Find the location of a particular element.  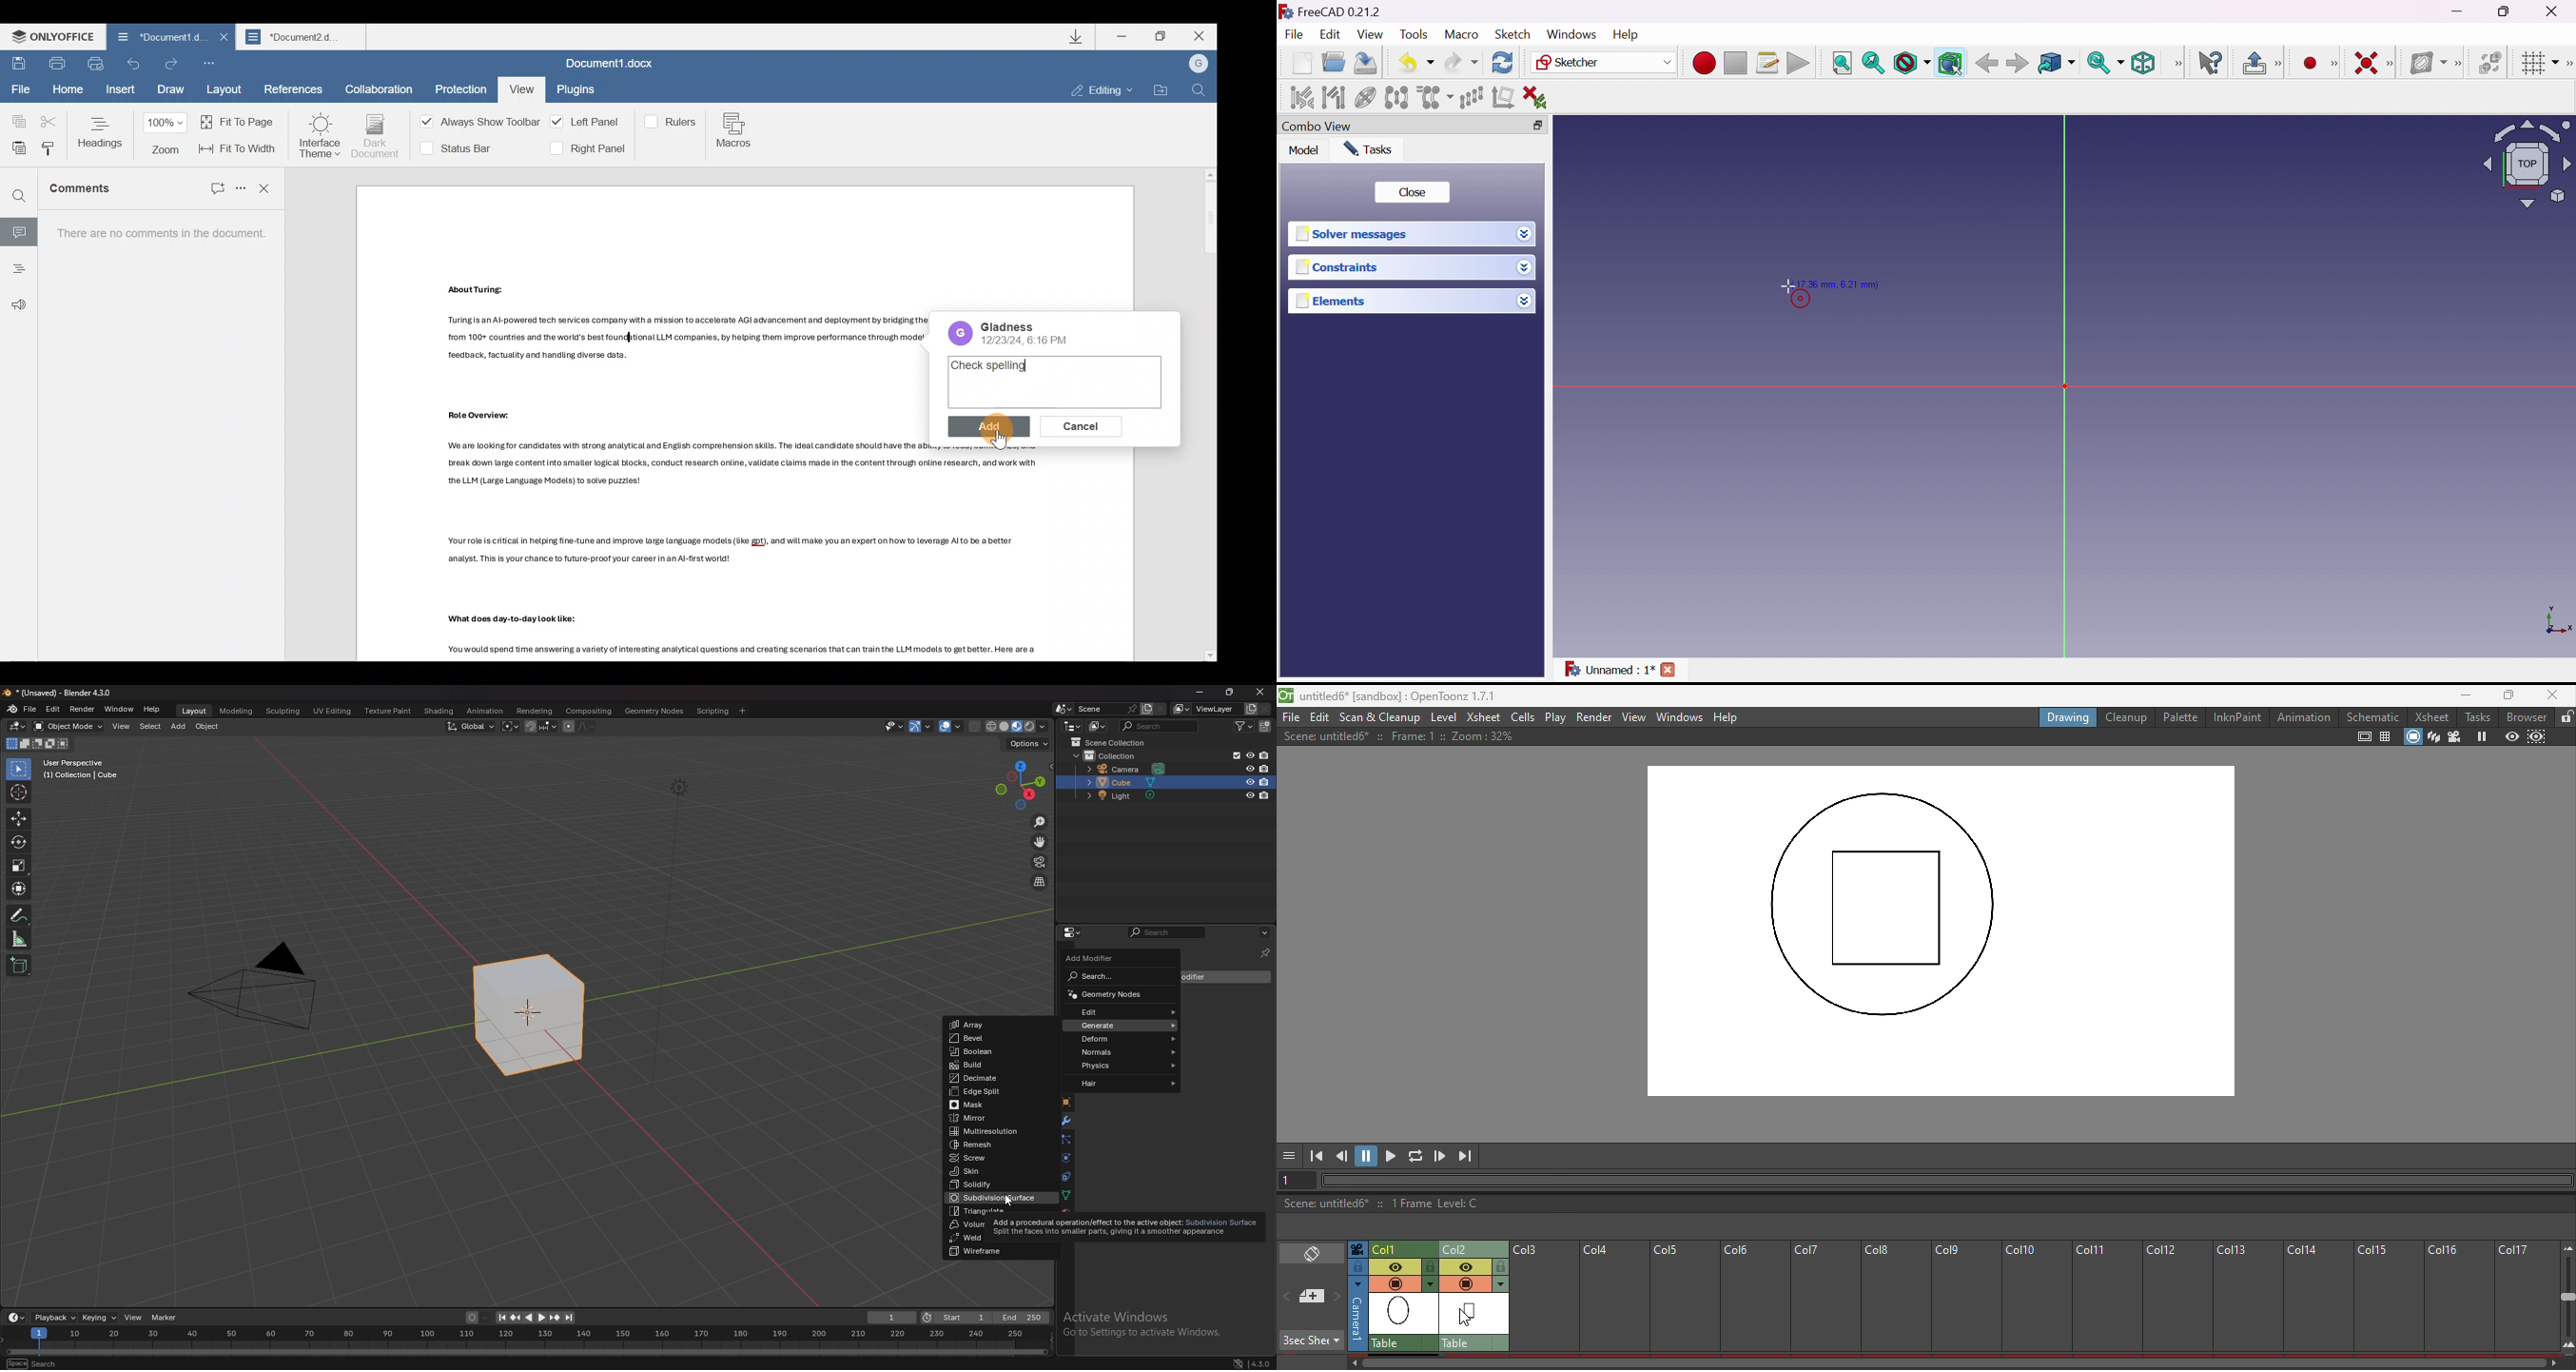

move is located at coordinates (1040, 842).